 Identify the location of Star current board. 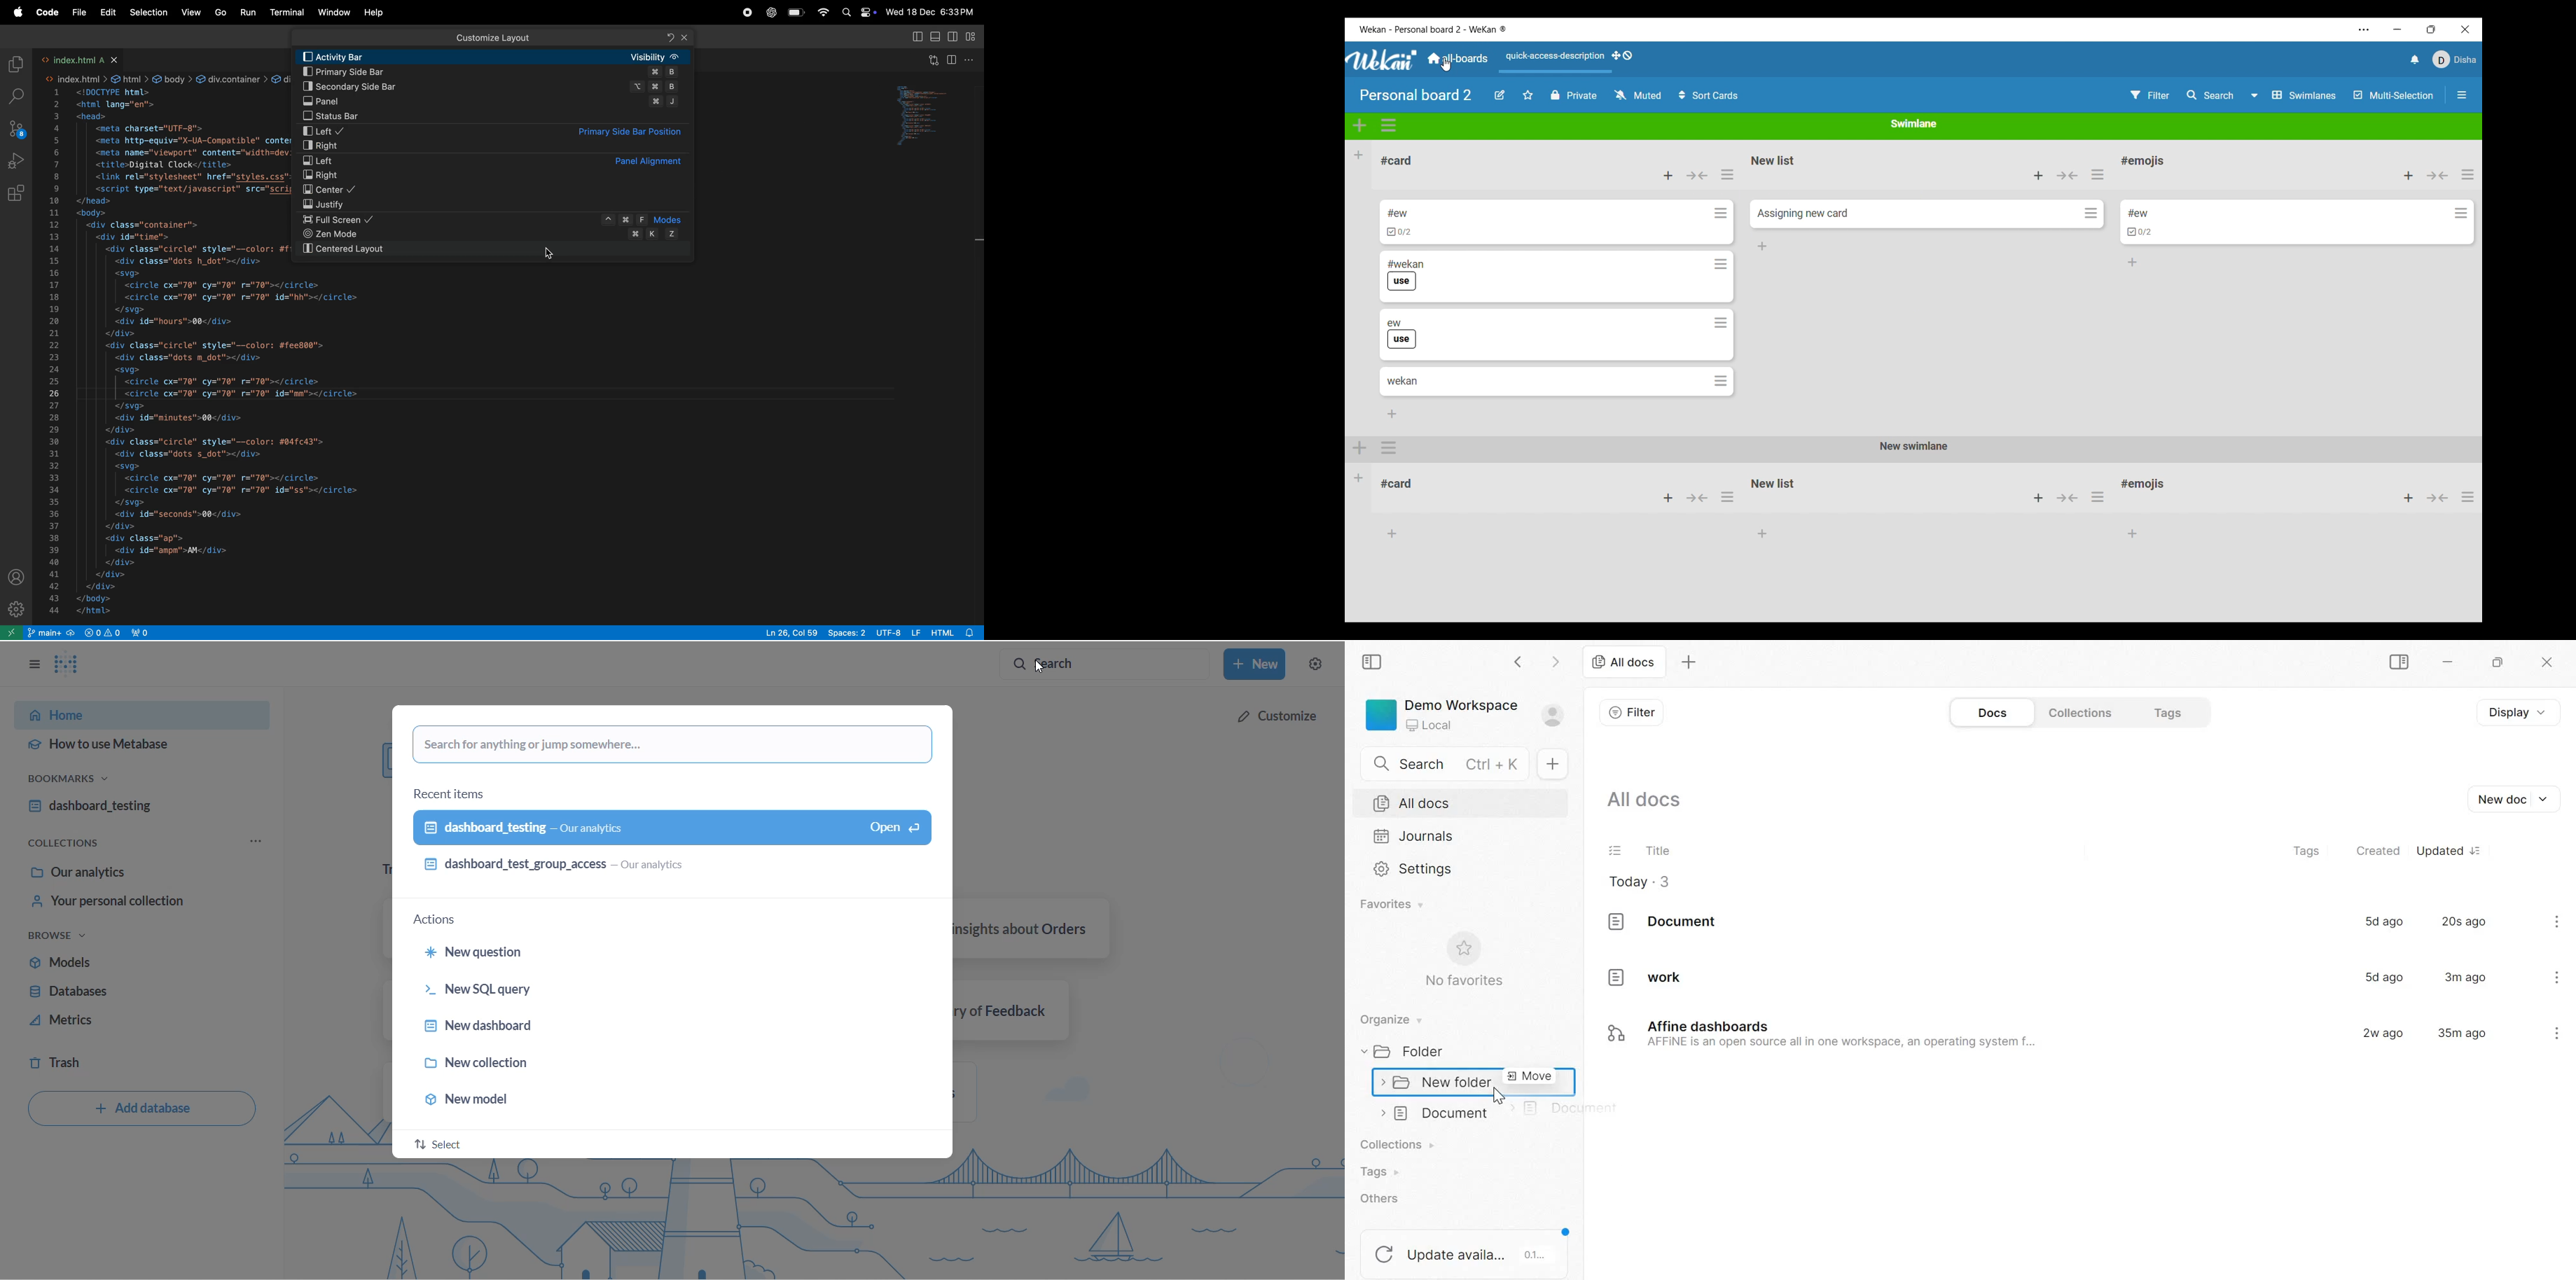
(1528, 95).